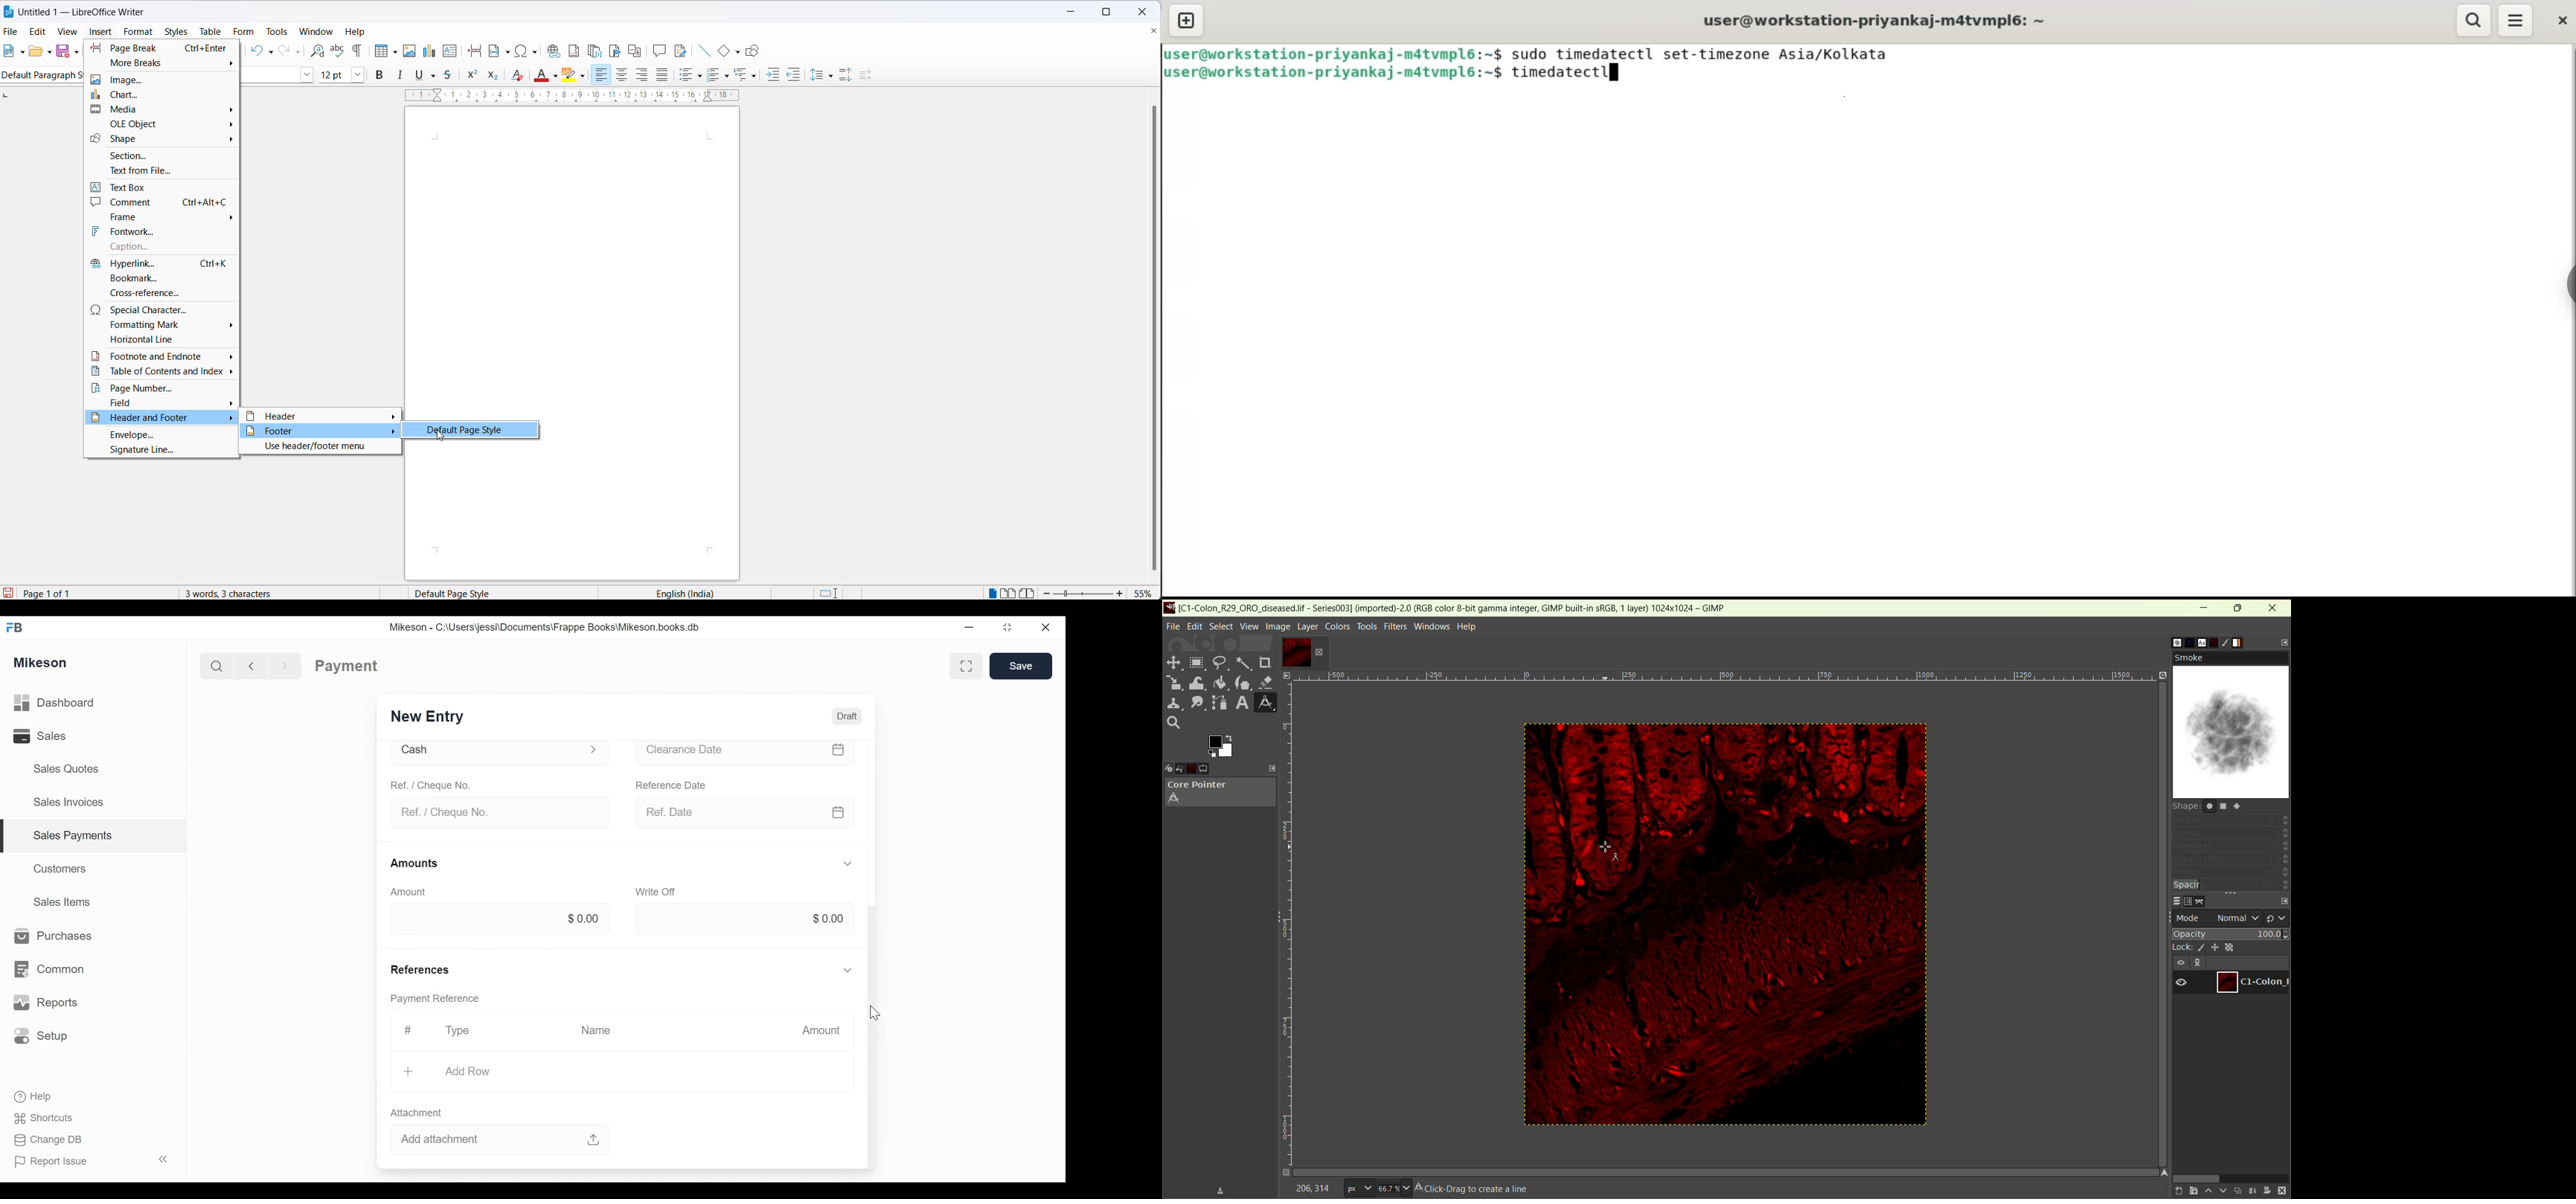  What do you see at coordinates (840, 813) in the screenshot?
I see `calender` at bounding box center [840, 813].